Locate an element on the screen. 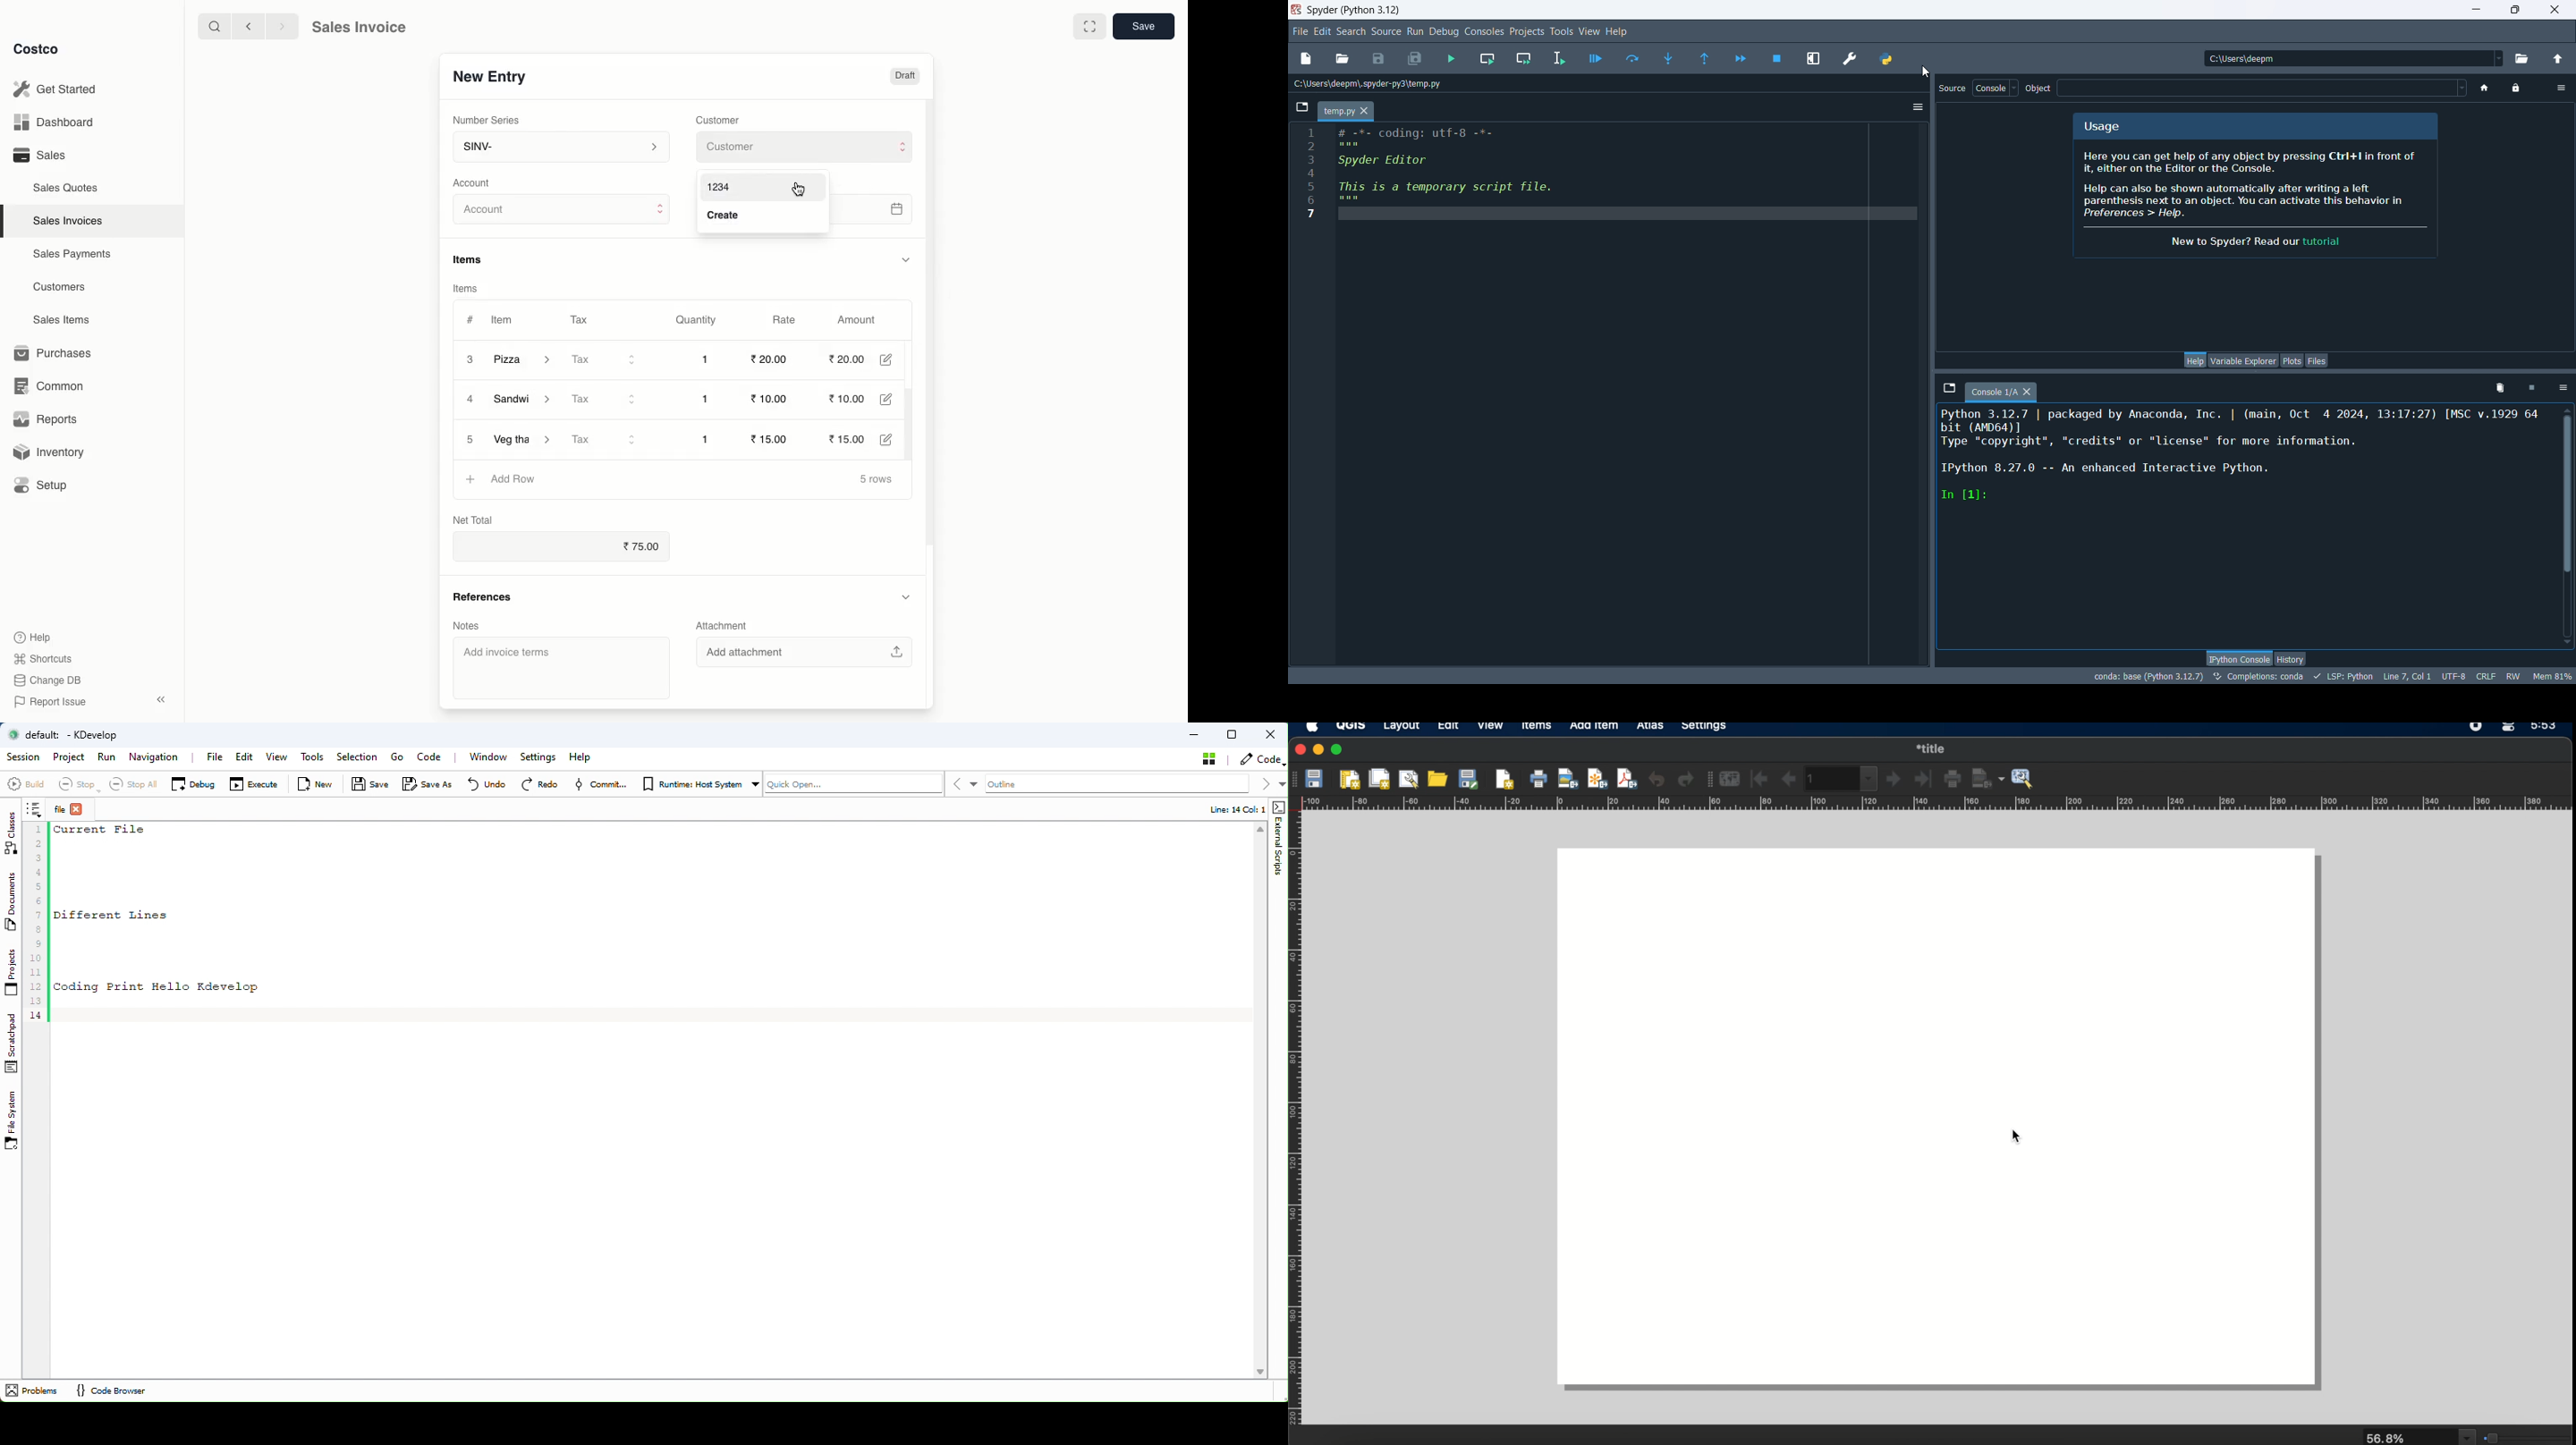 The width and height of the screenshot is (2576, 1456). References is located at coordinates (482, 595).